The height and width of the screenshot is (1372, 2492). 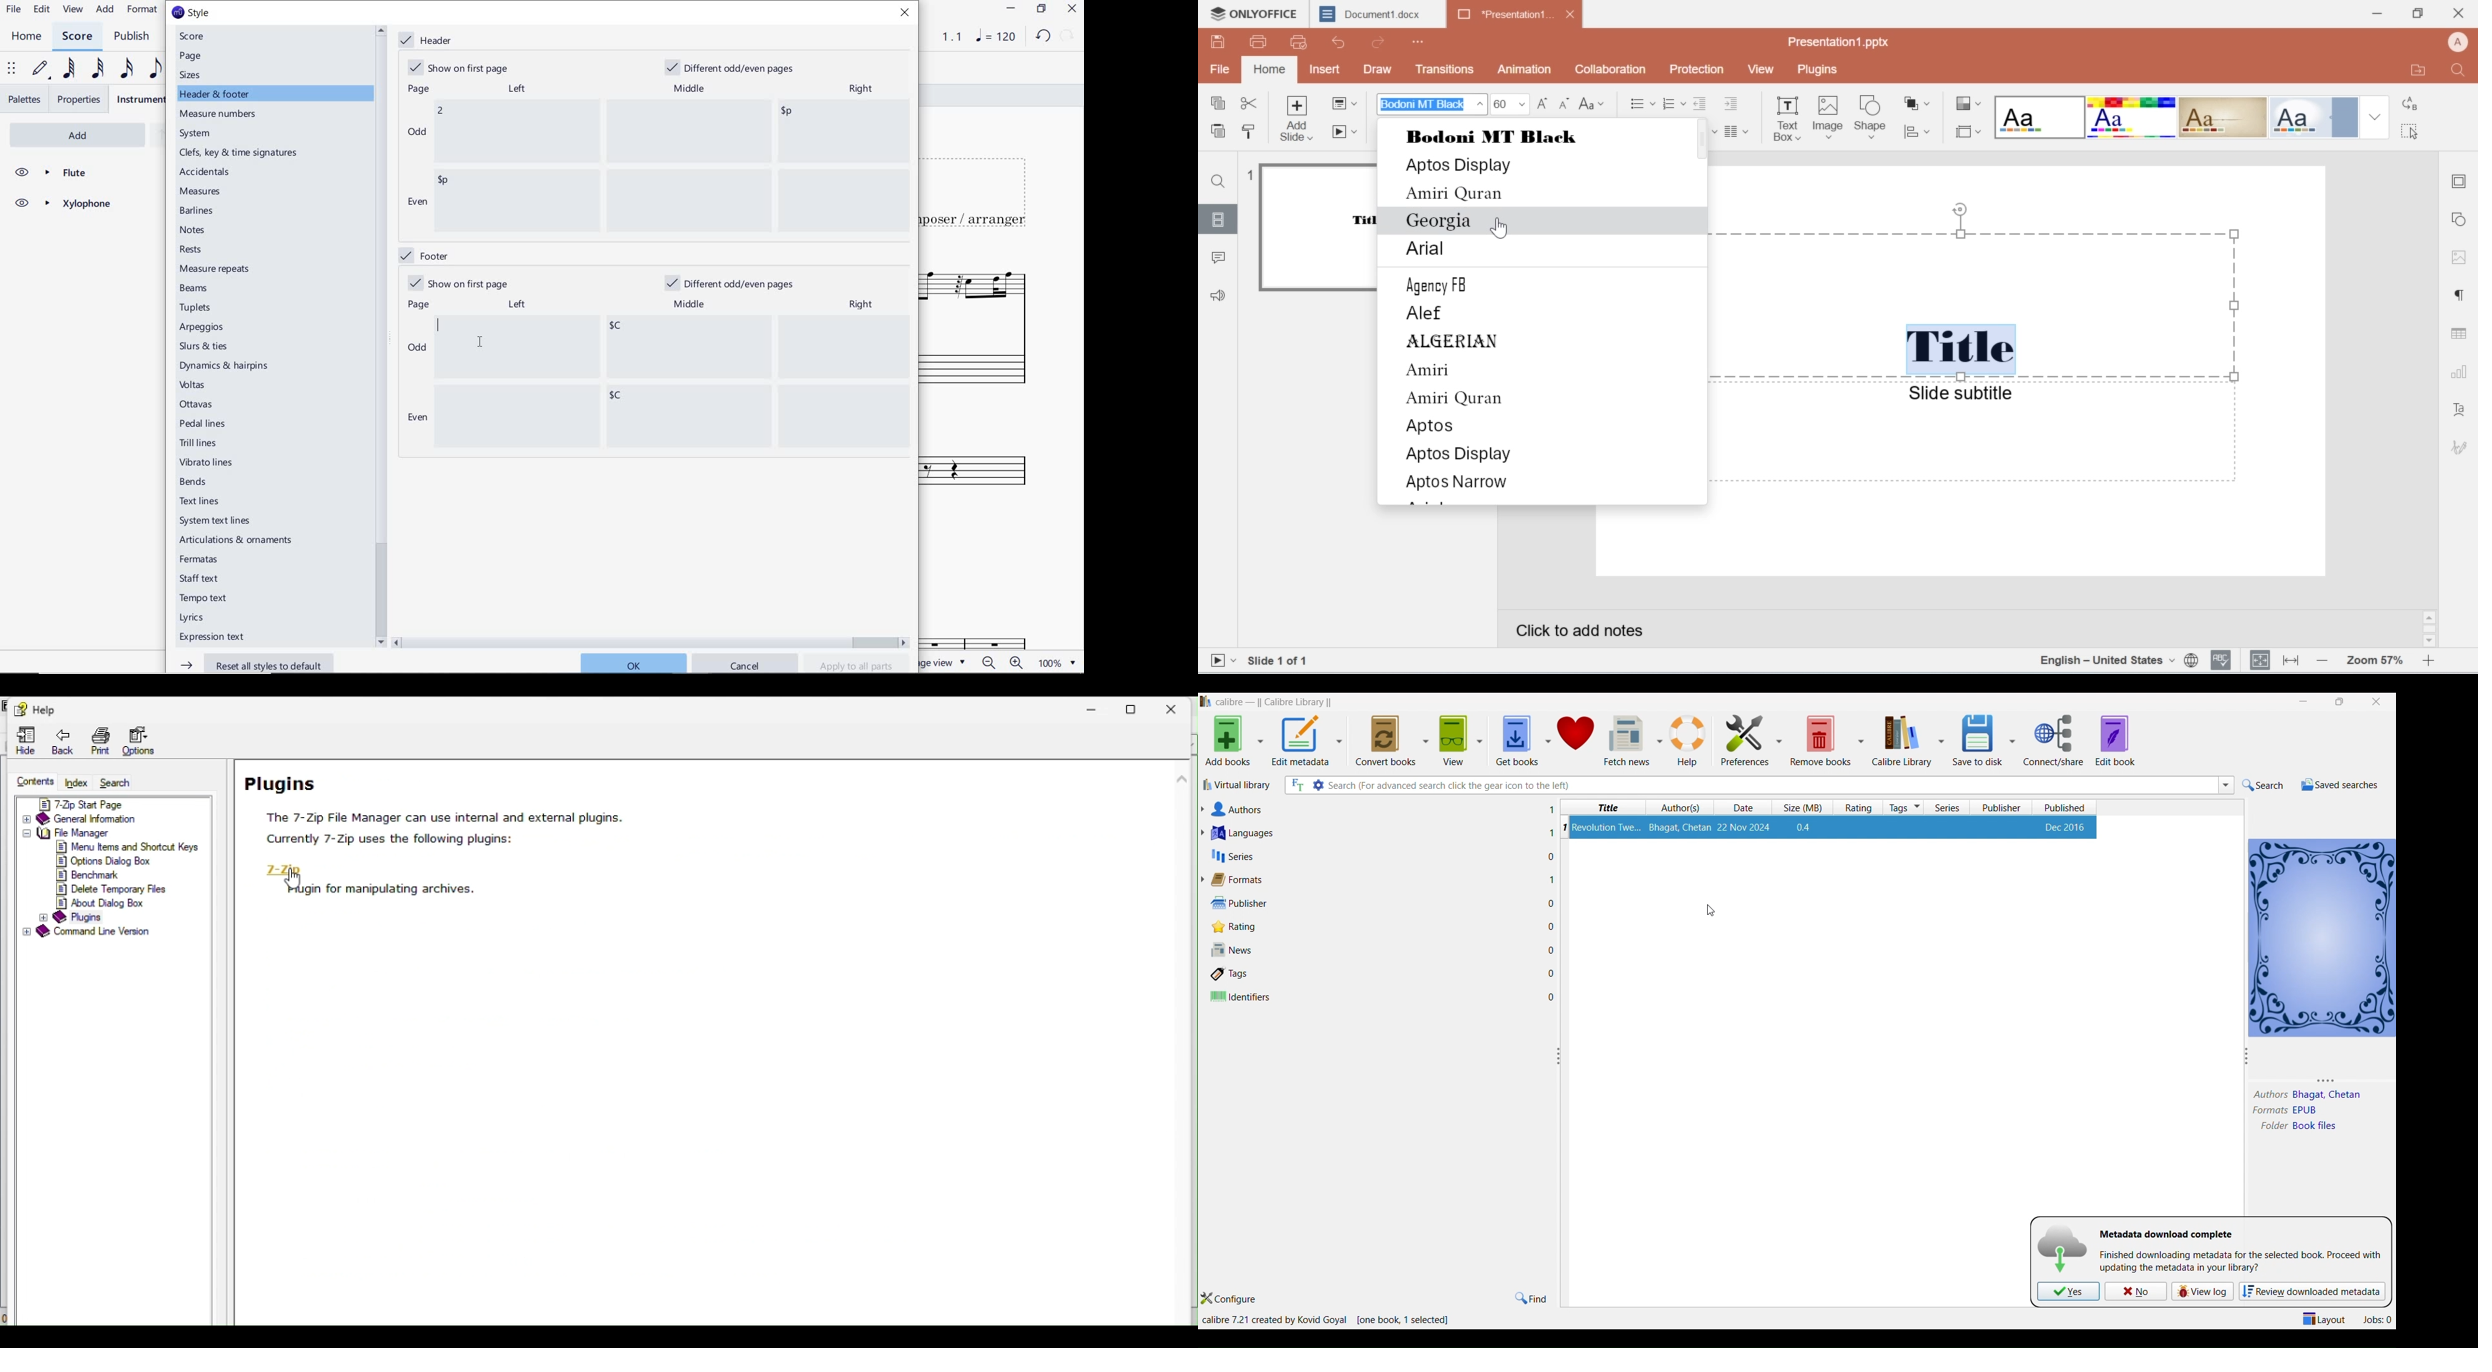 What do you see at coordinates (1240, 809) in the screenshot?
I see `authors` at bounding box center [1240, 809].